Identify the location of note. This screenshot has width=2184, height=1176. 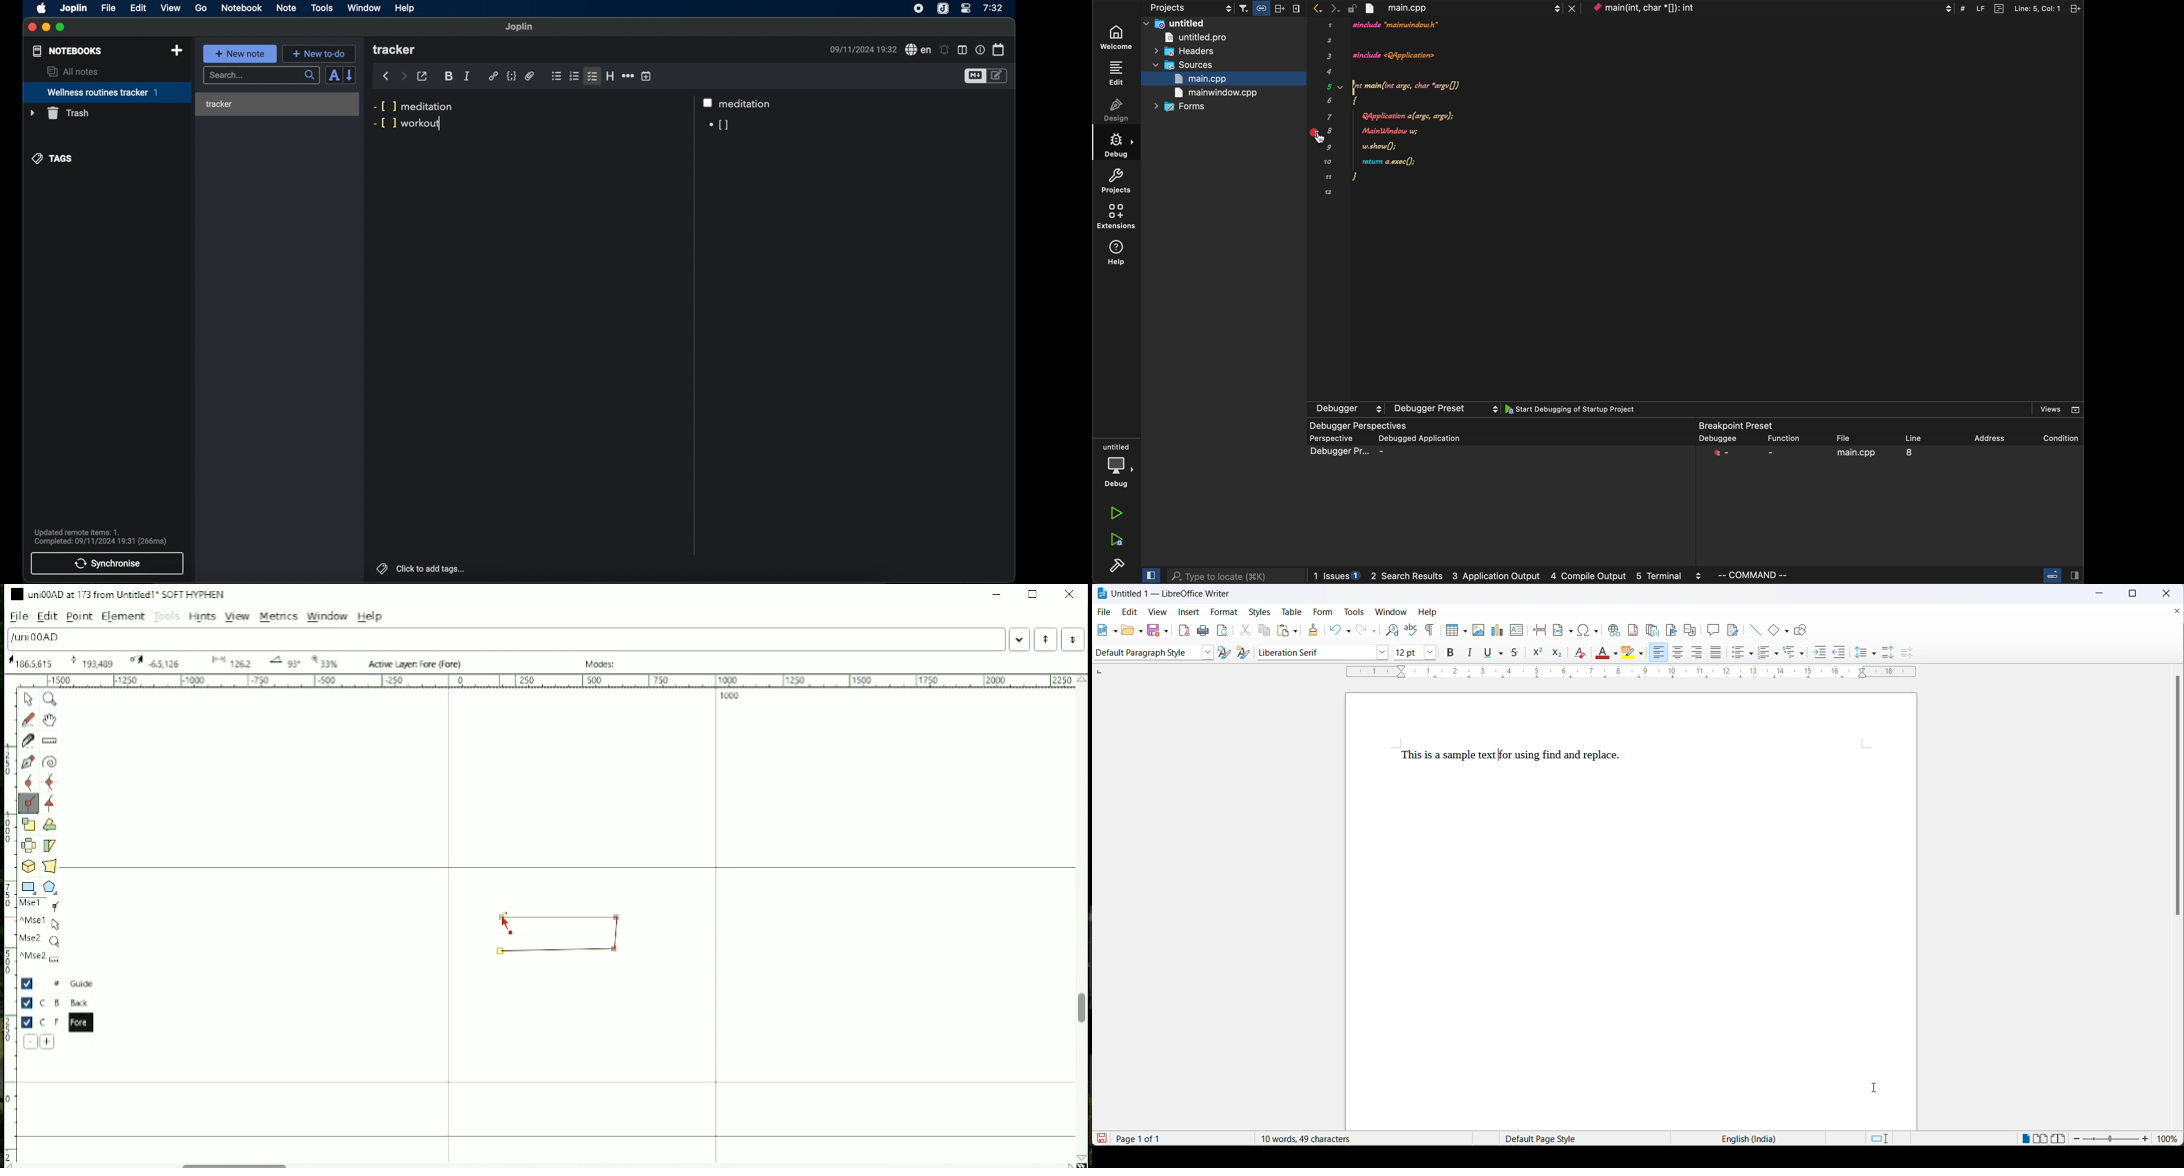
(287, 9).